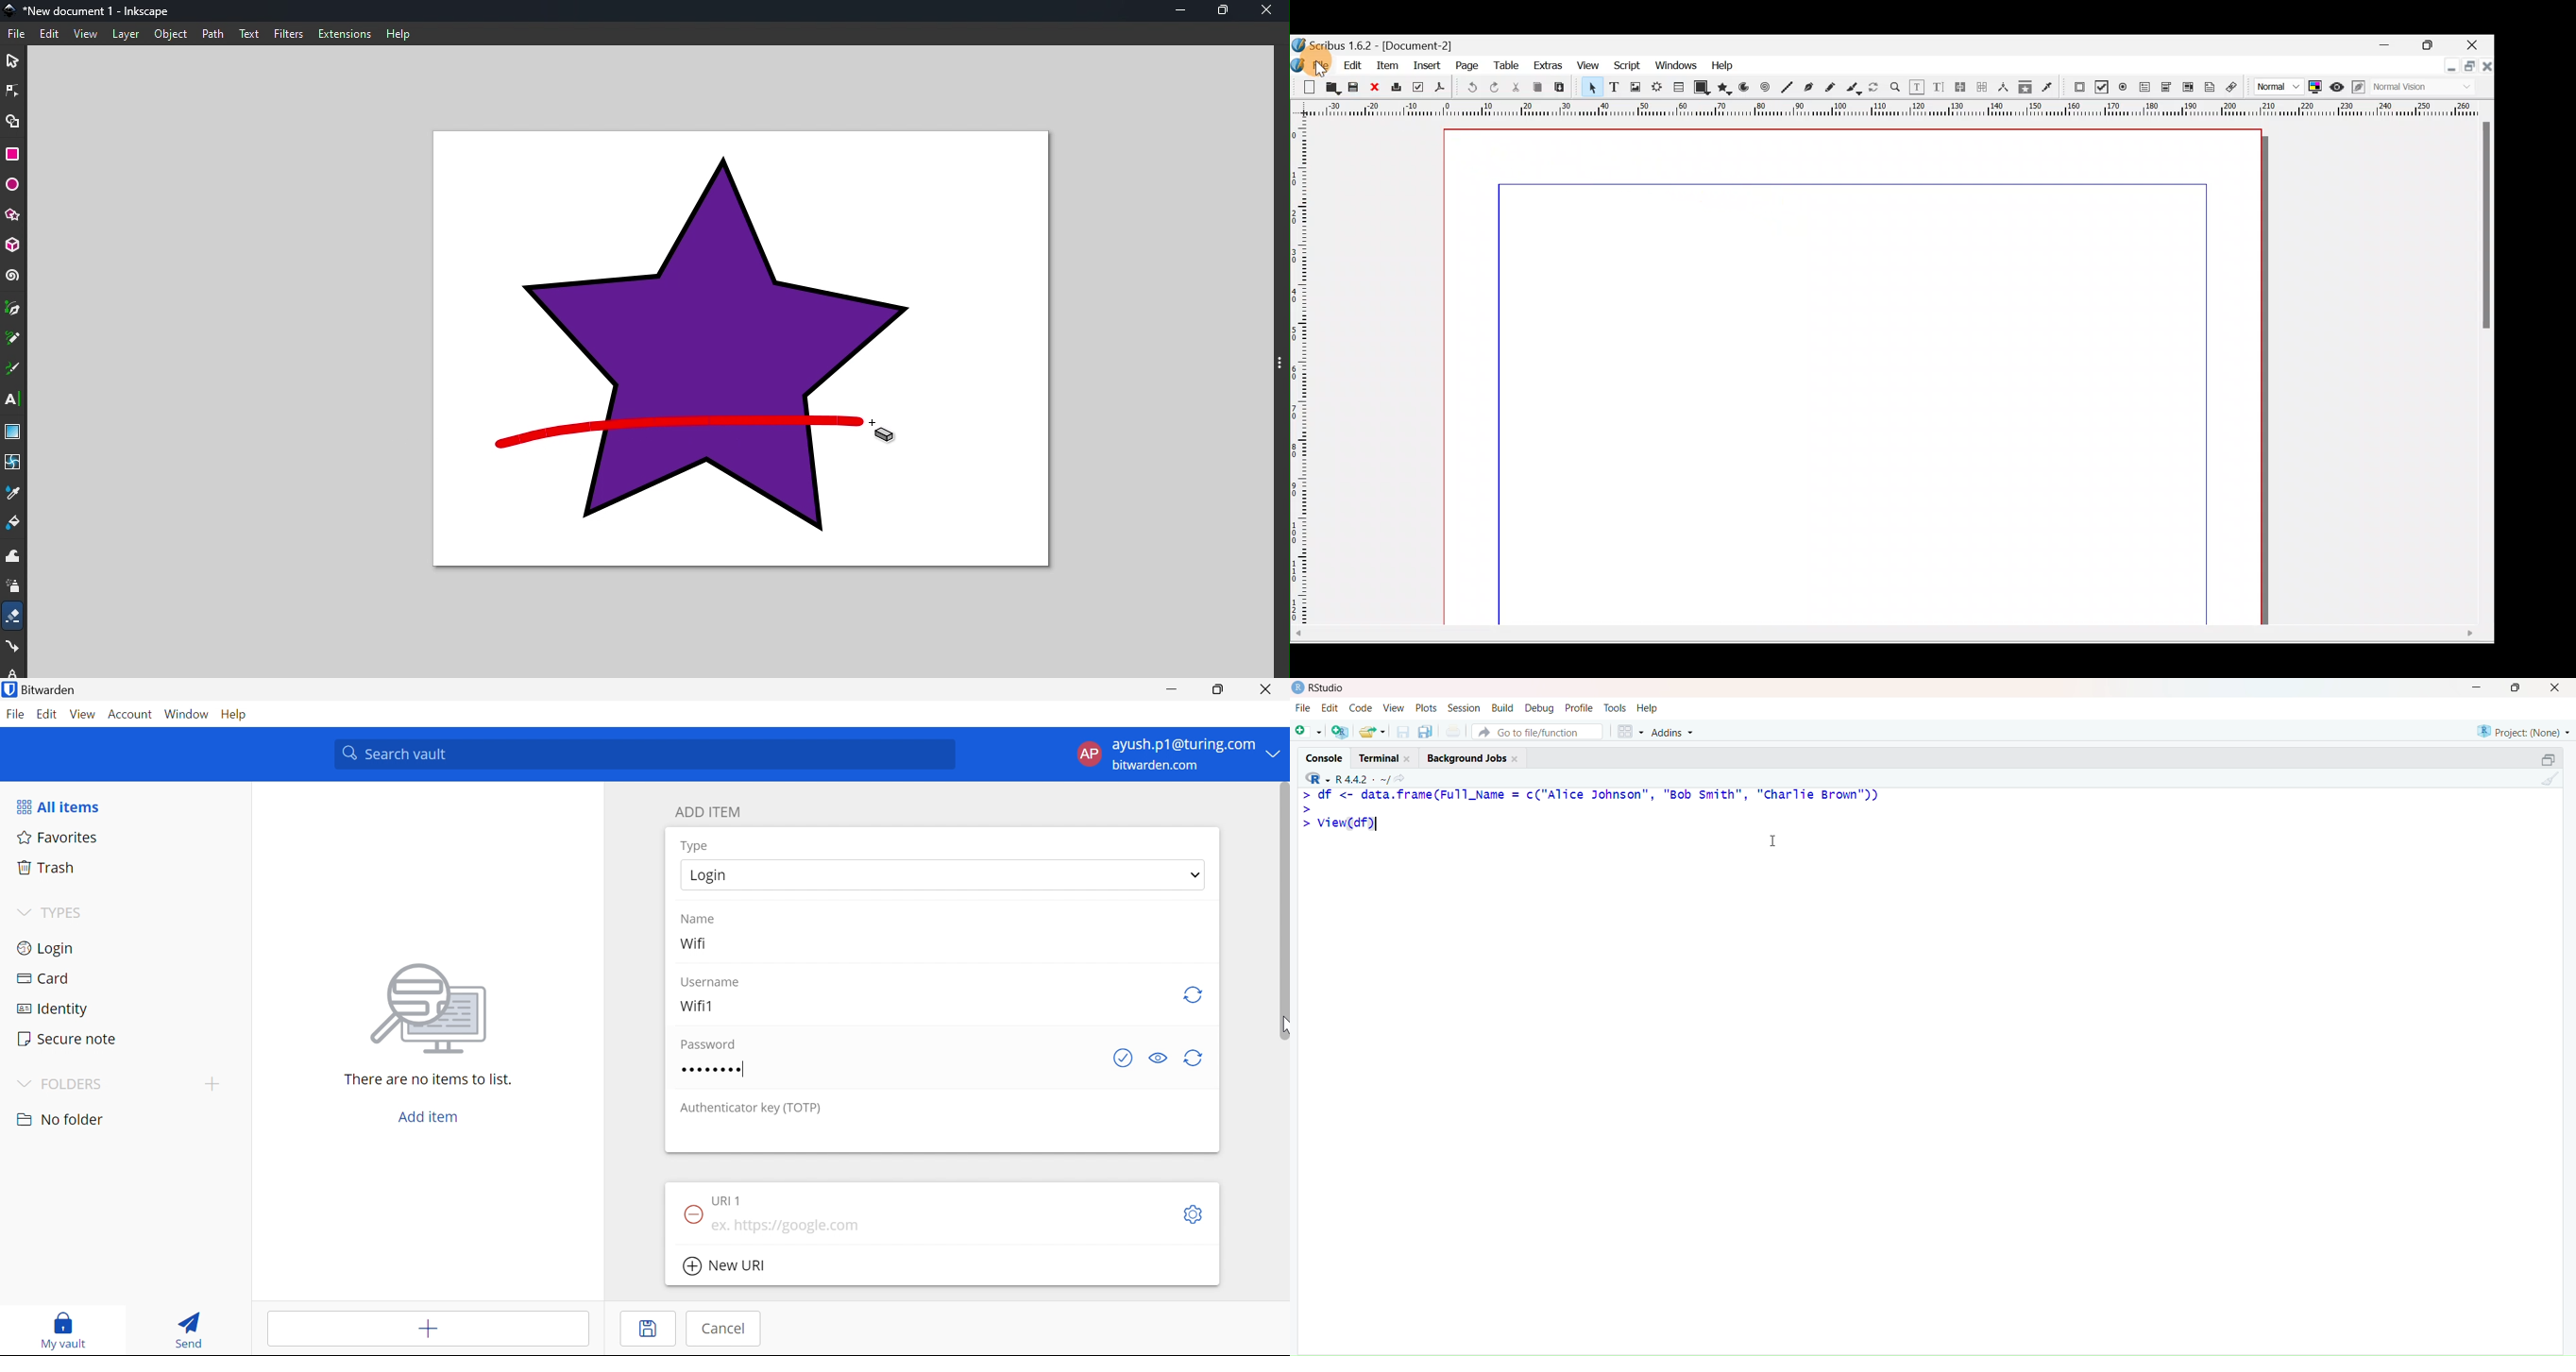 This screenshot has height=1372, width=2576. Describe the element at coordinates (429, 1078) in the screenshot. I see `There are no items to list.` at that location.